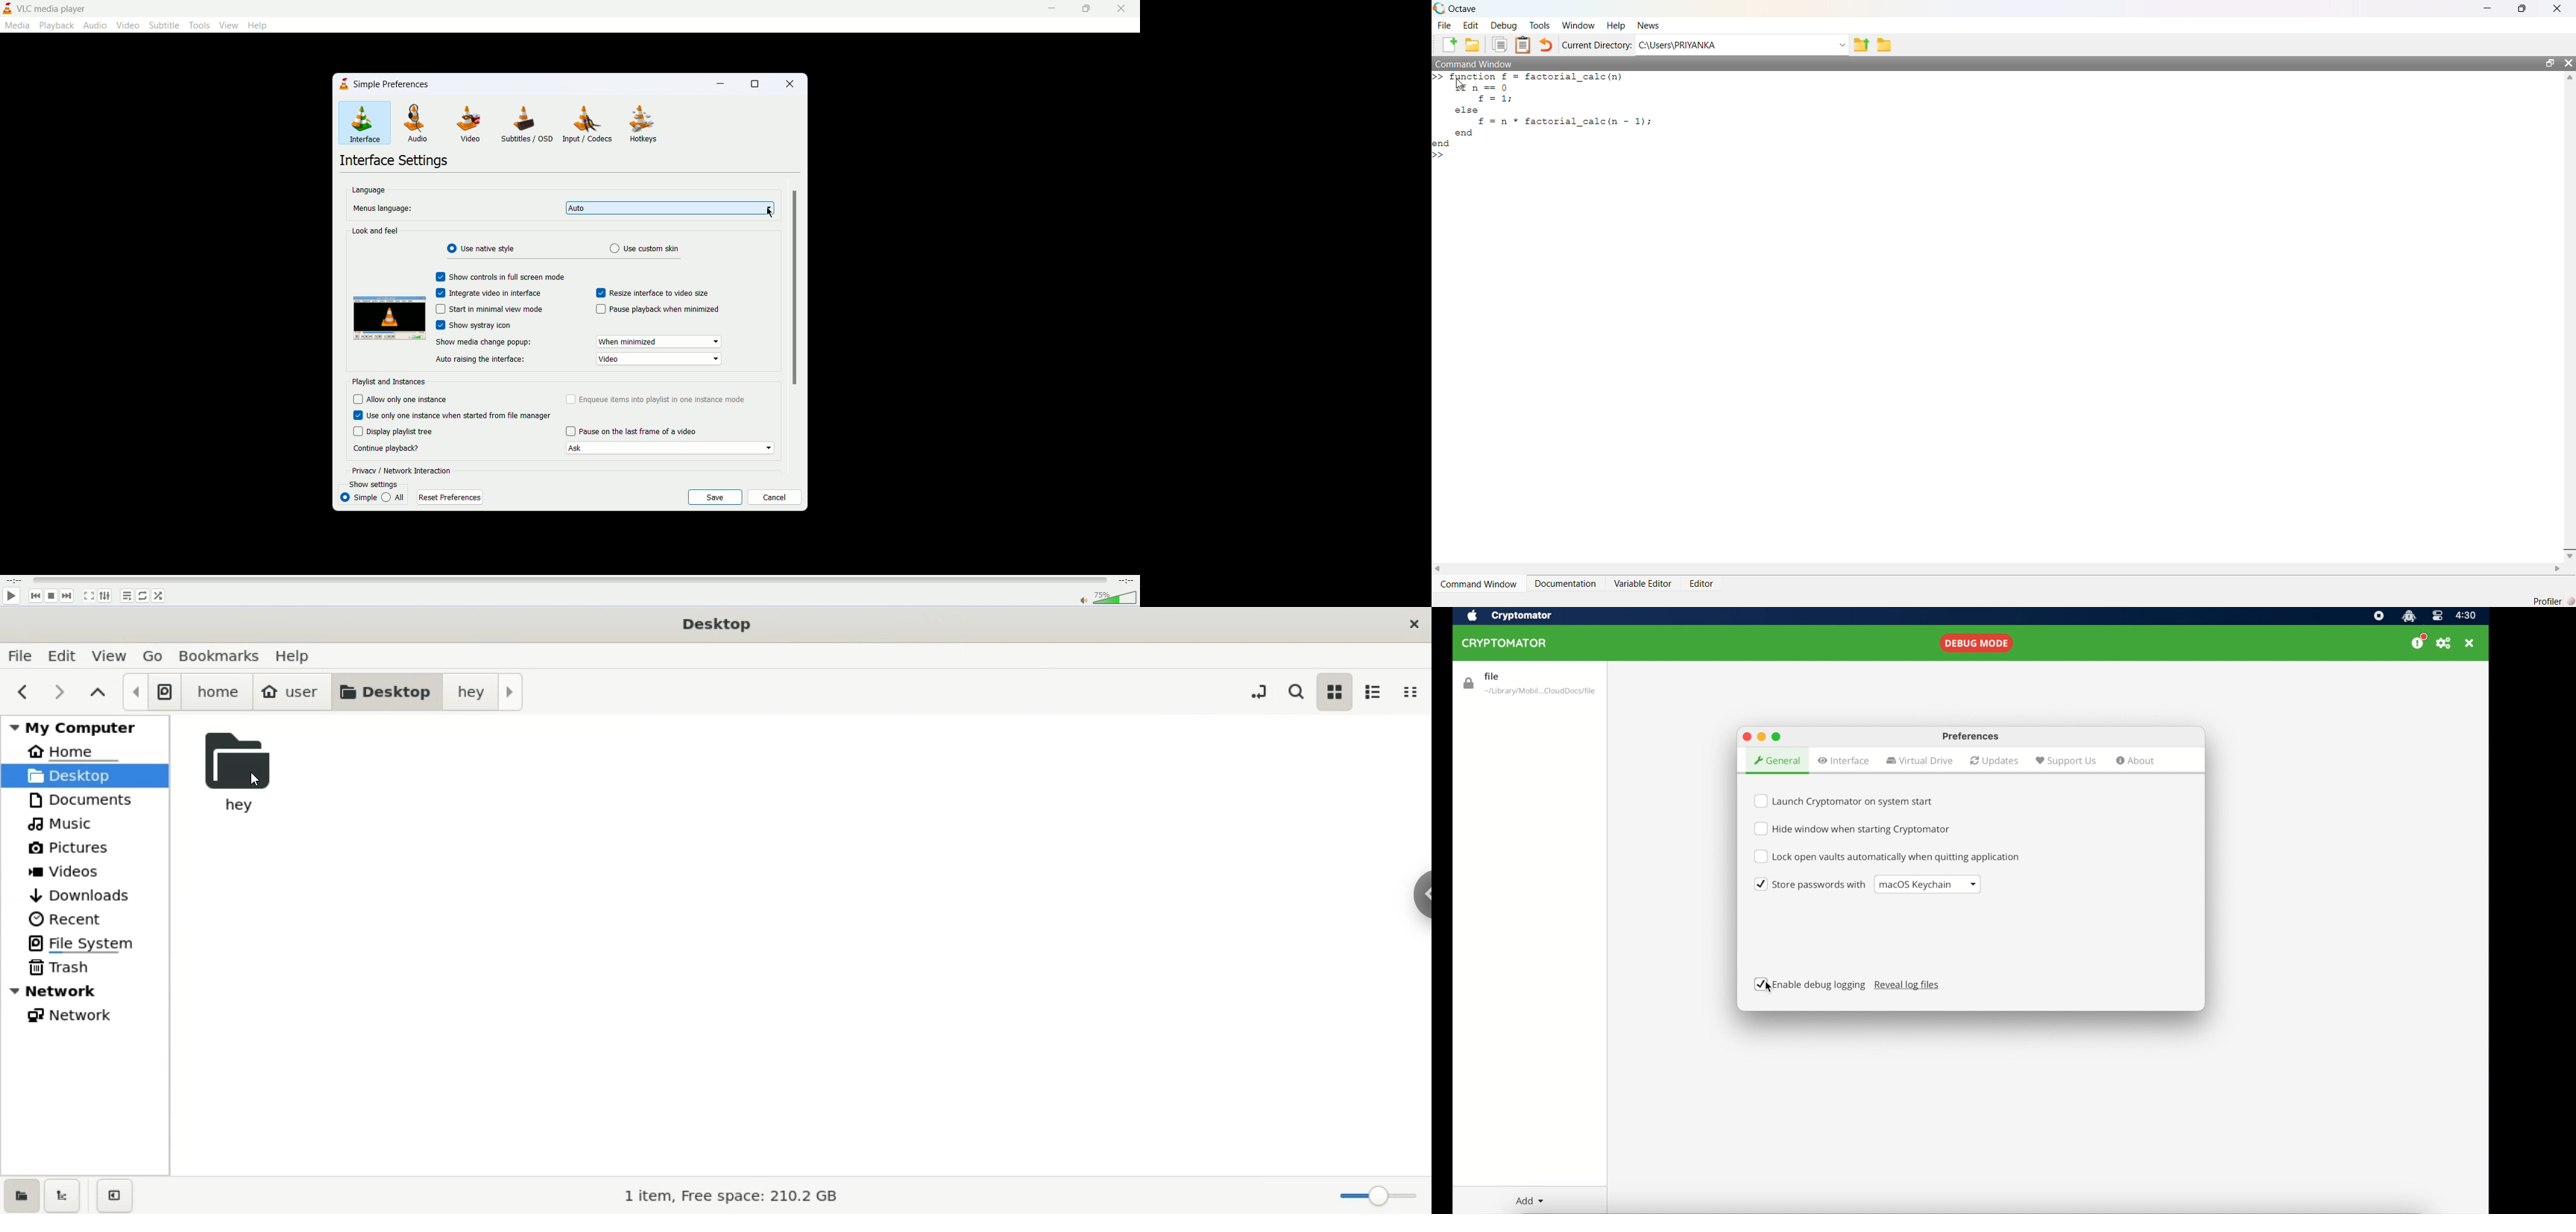 The image size is (2576, 1232). Describe the element at coordinates (422, 124) in the screenshot. I see `audio` at that location.